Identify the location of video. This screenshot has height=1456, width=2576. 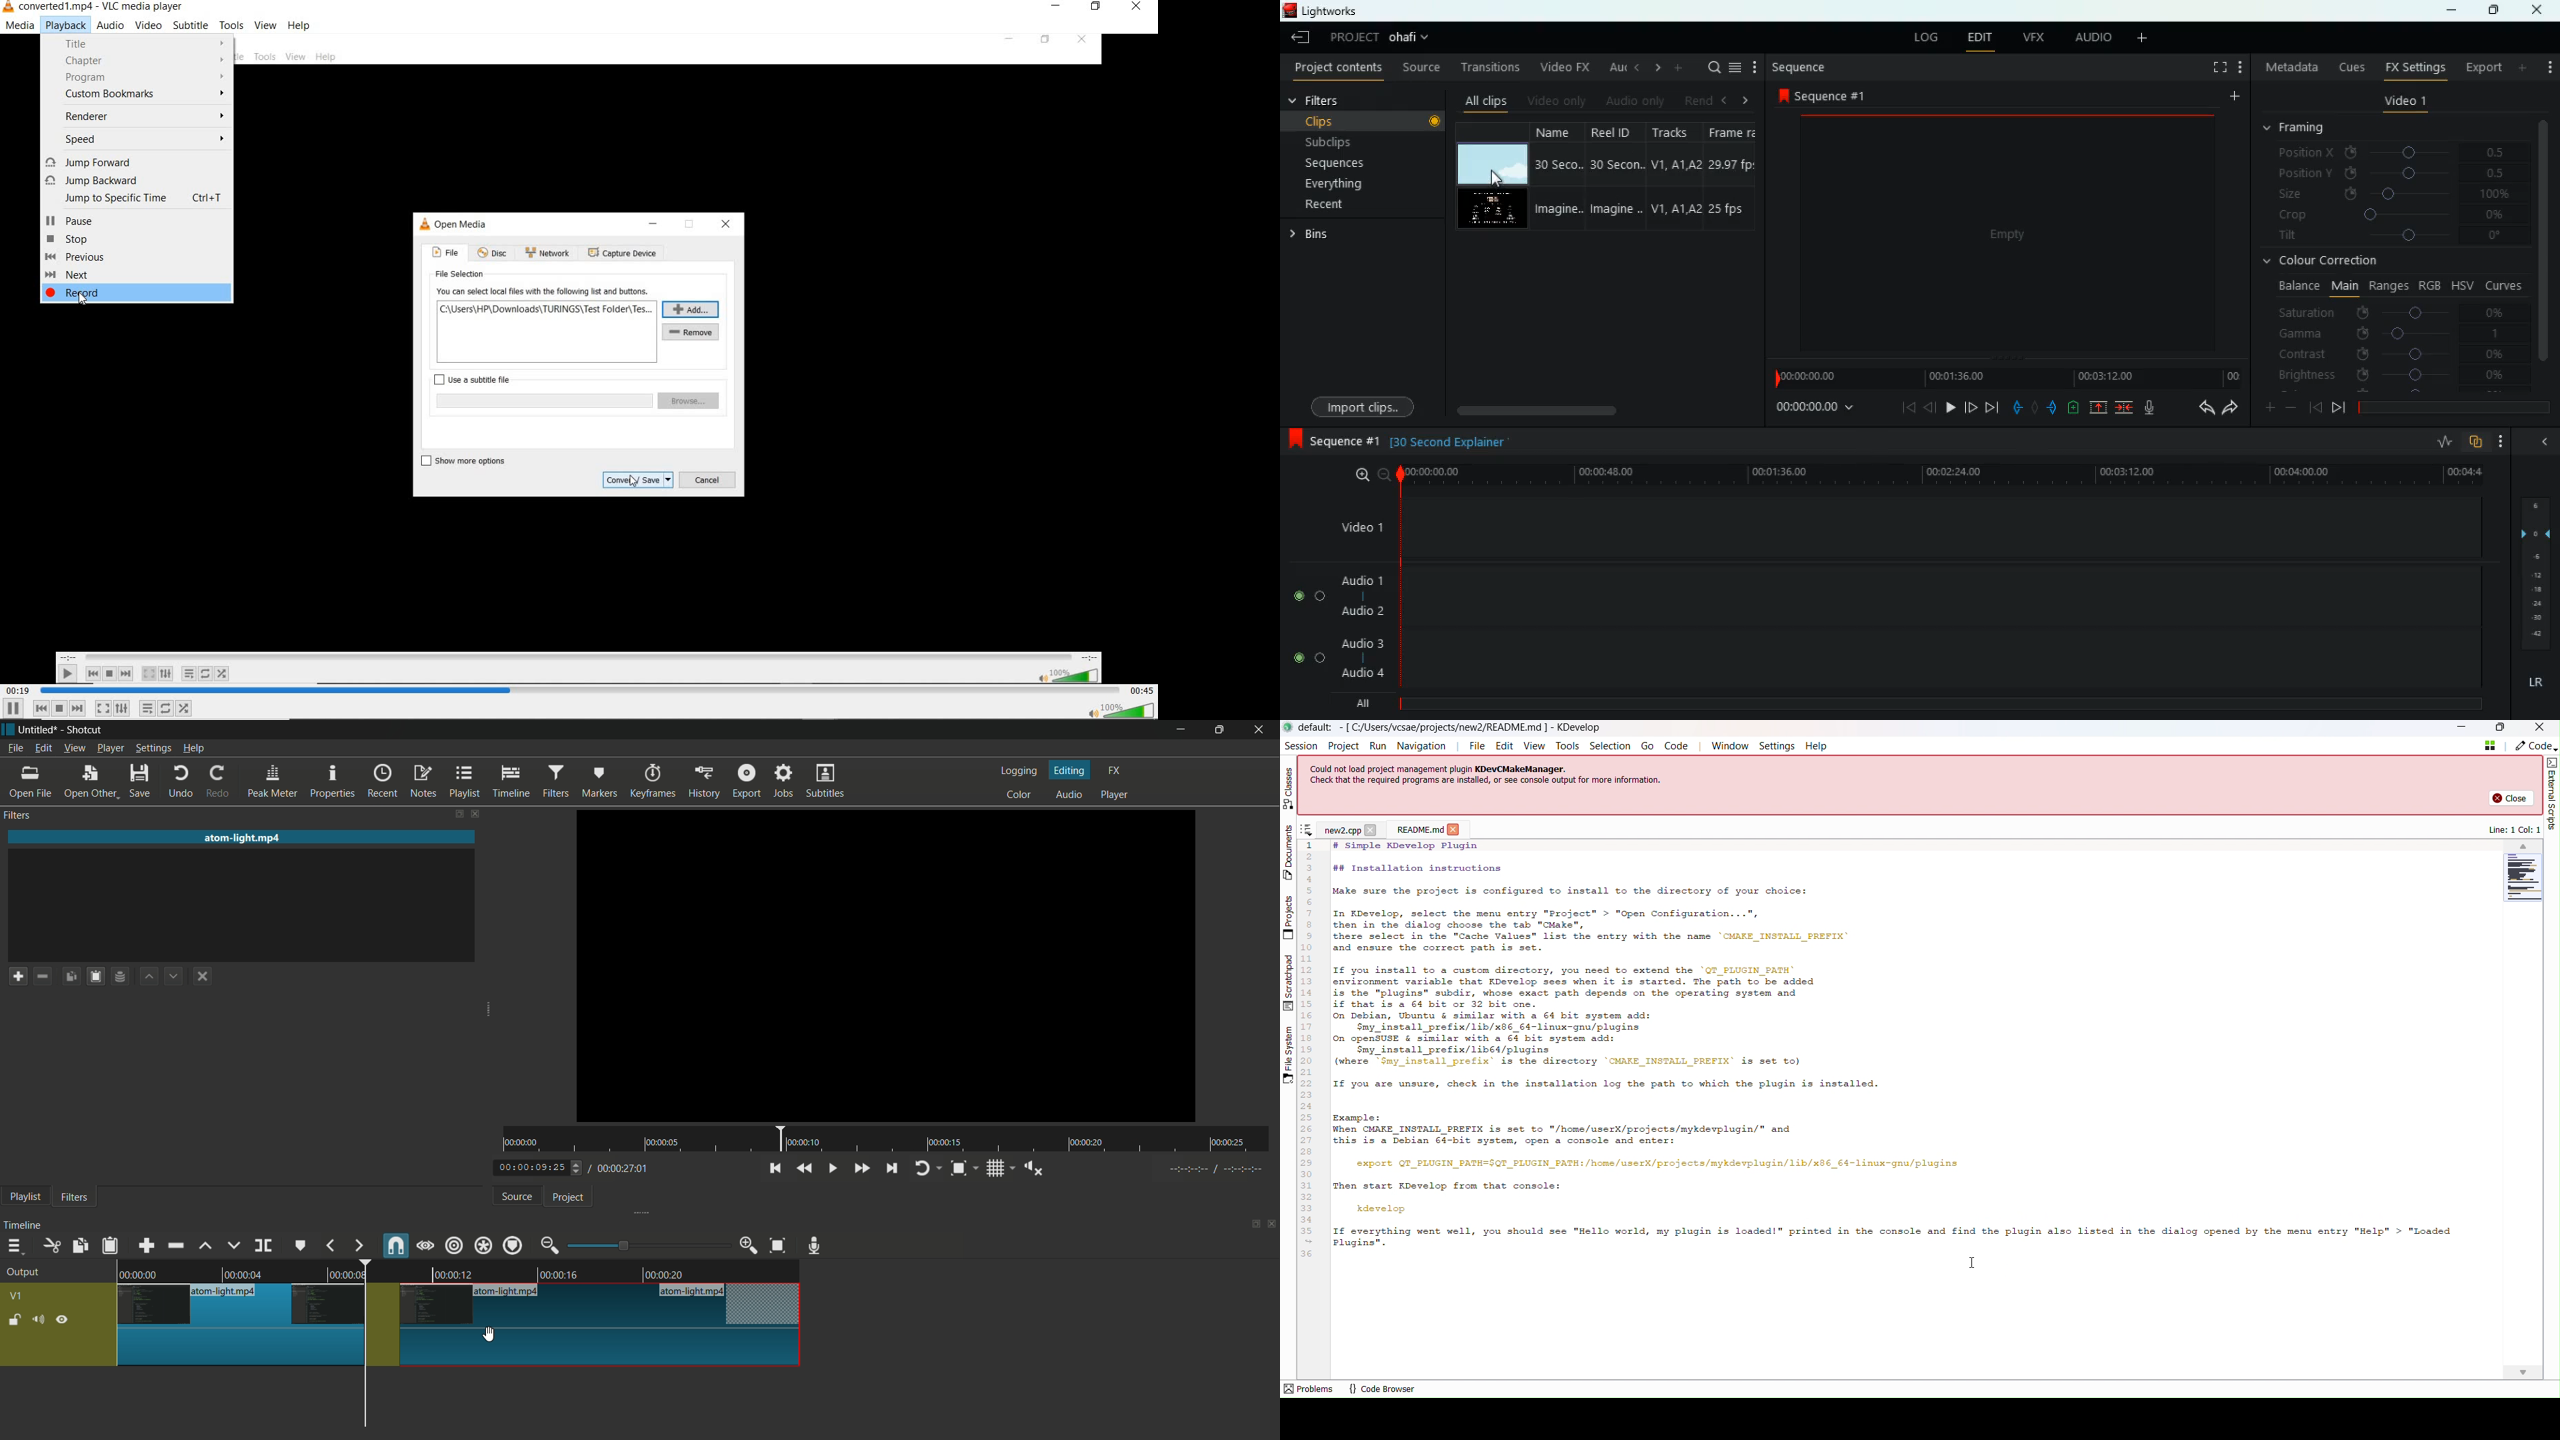
(1495, 209).